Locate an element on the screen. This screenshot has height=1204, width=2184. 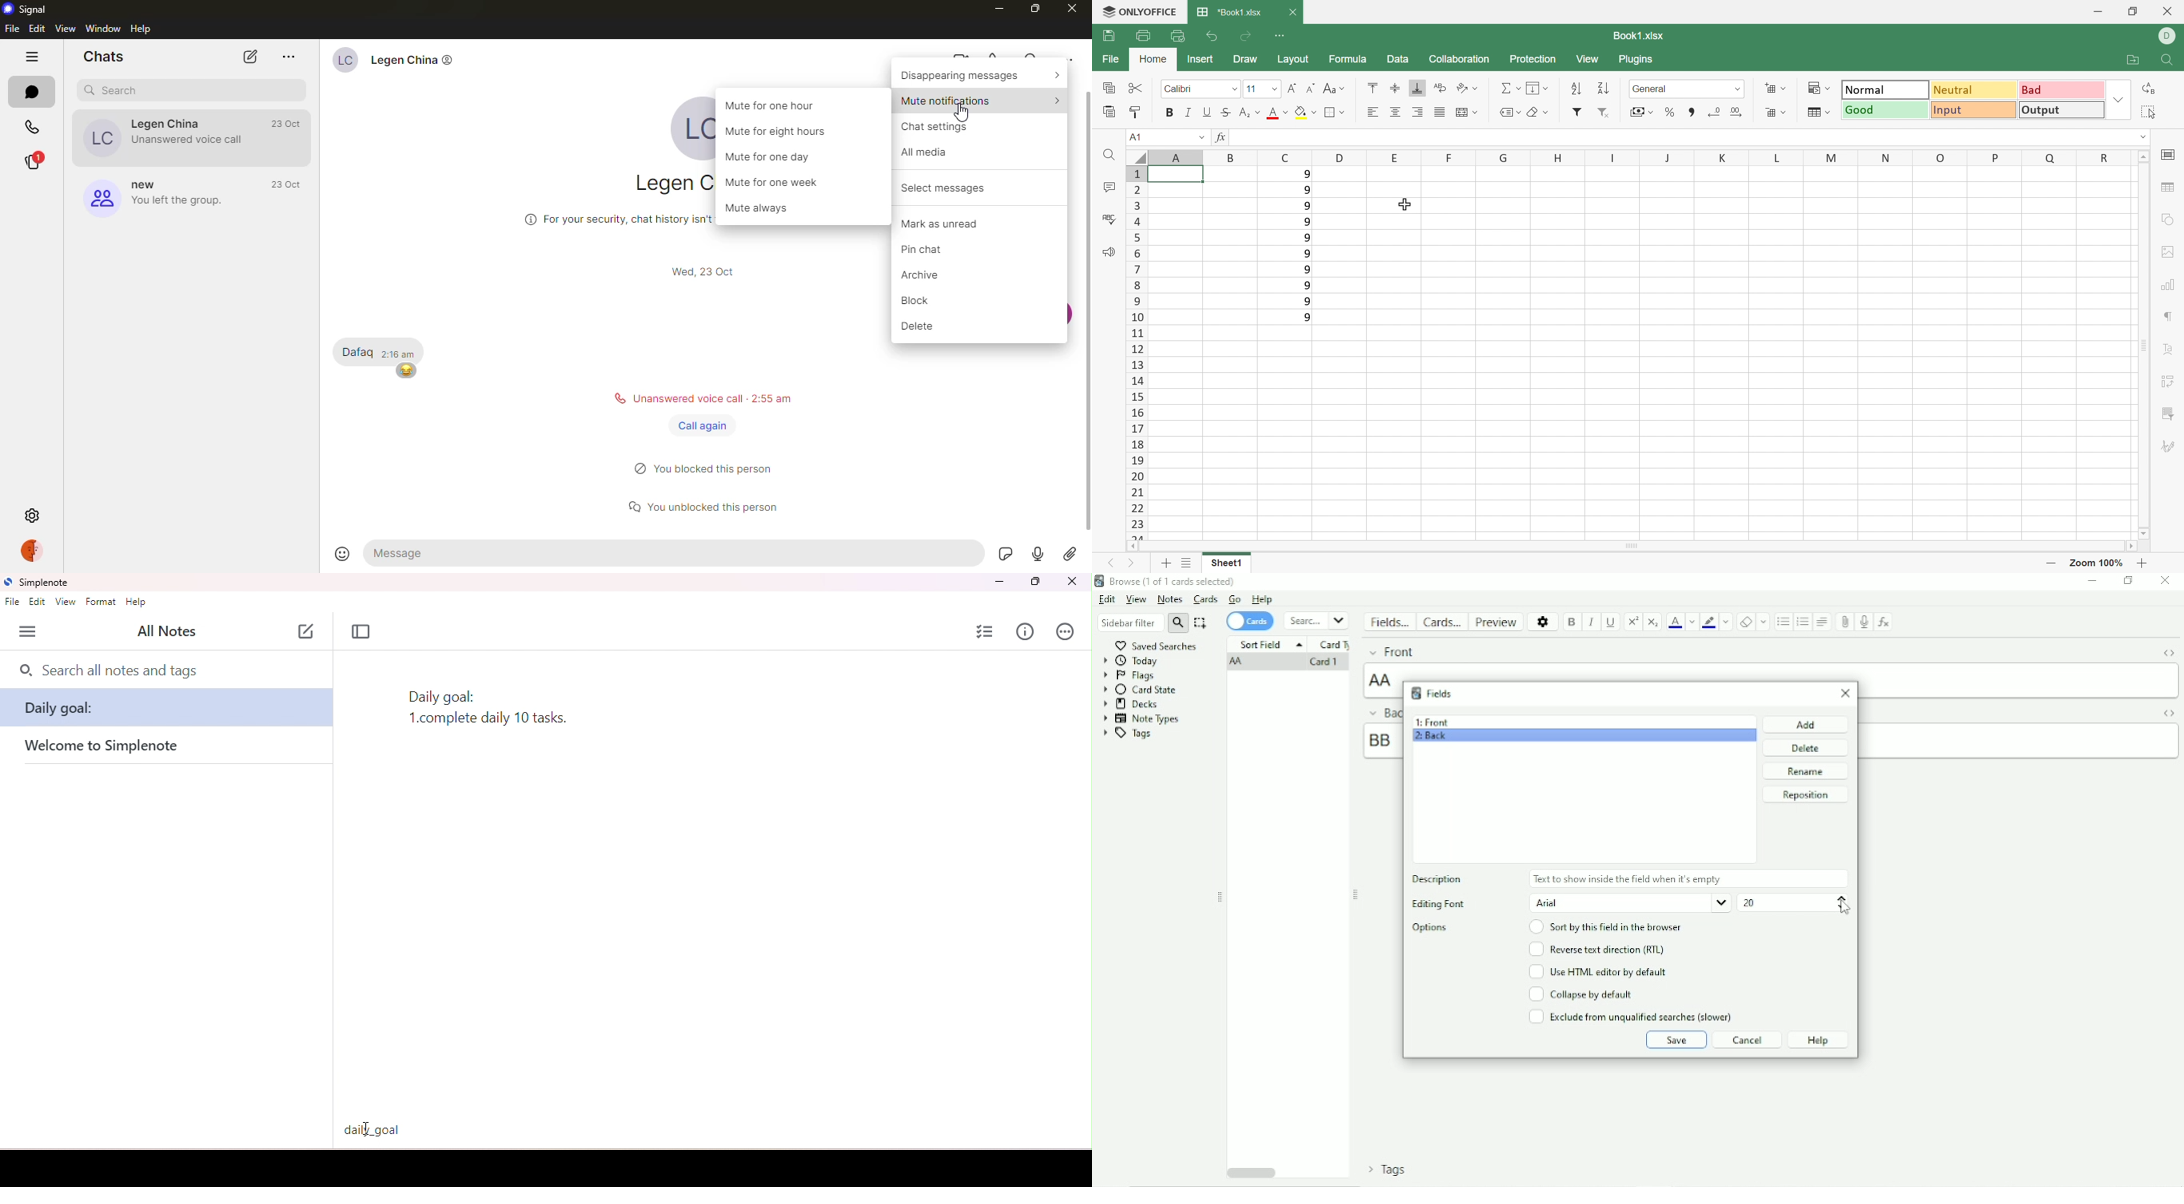
9 is located at coordinates (1308, 317).